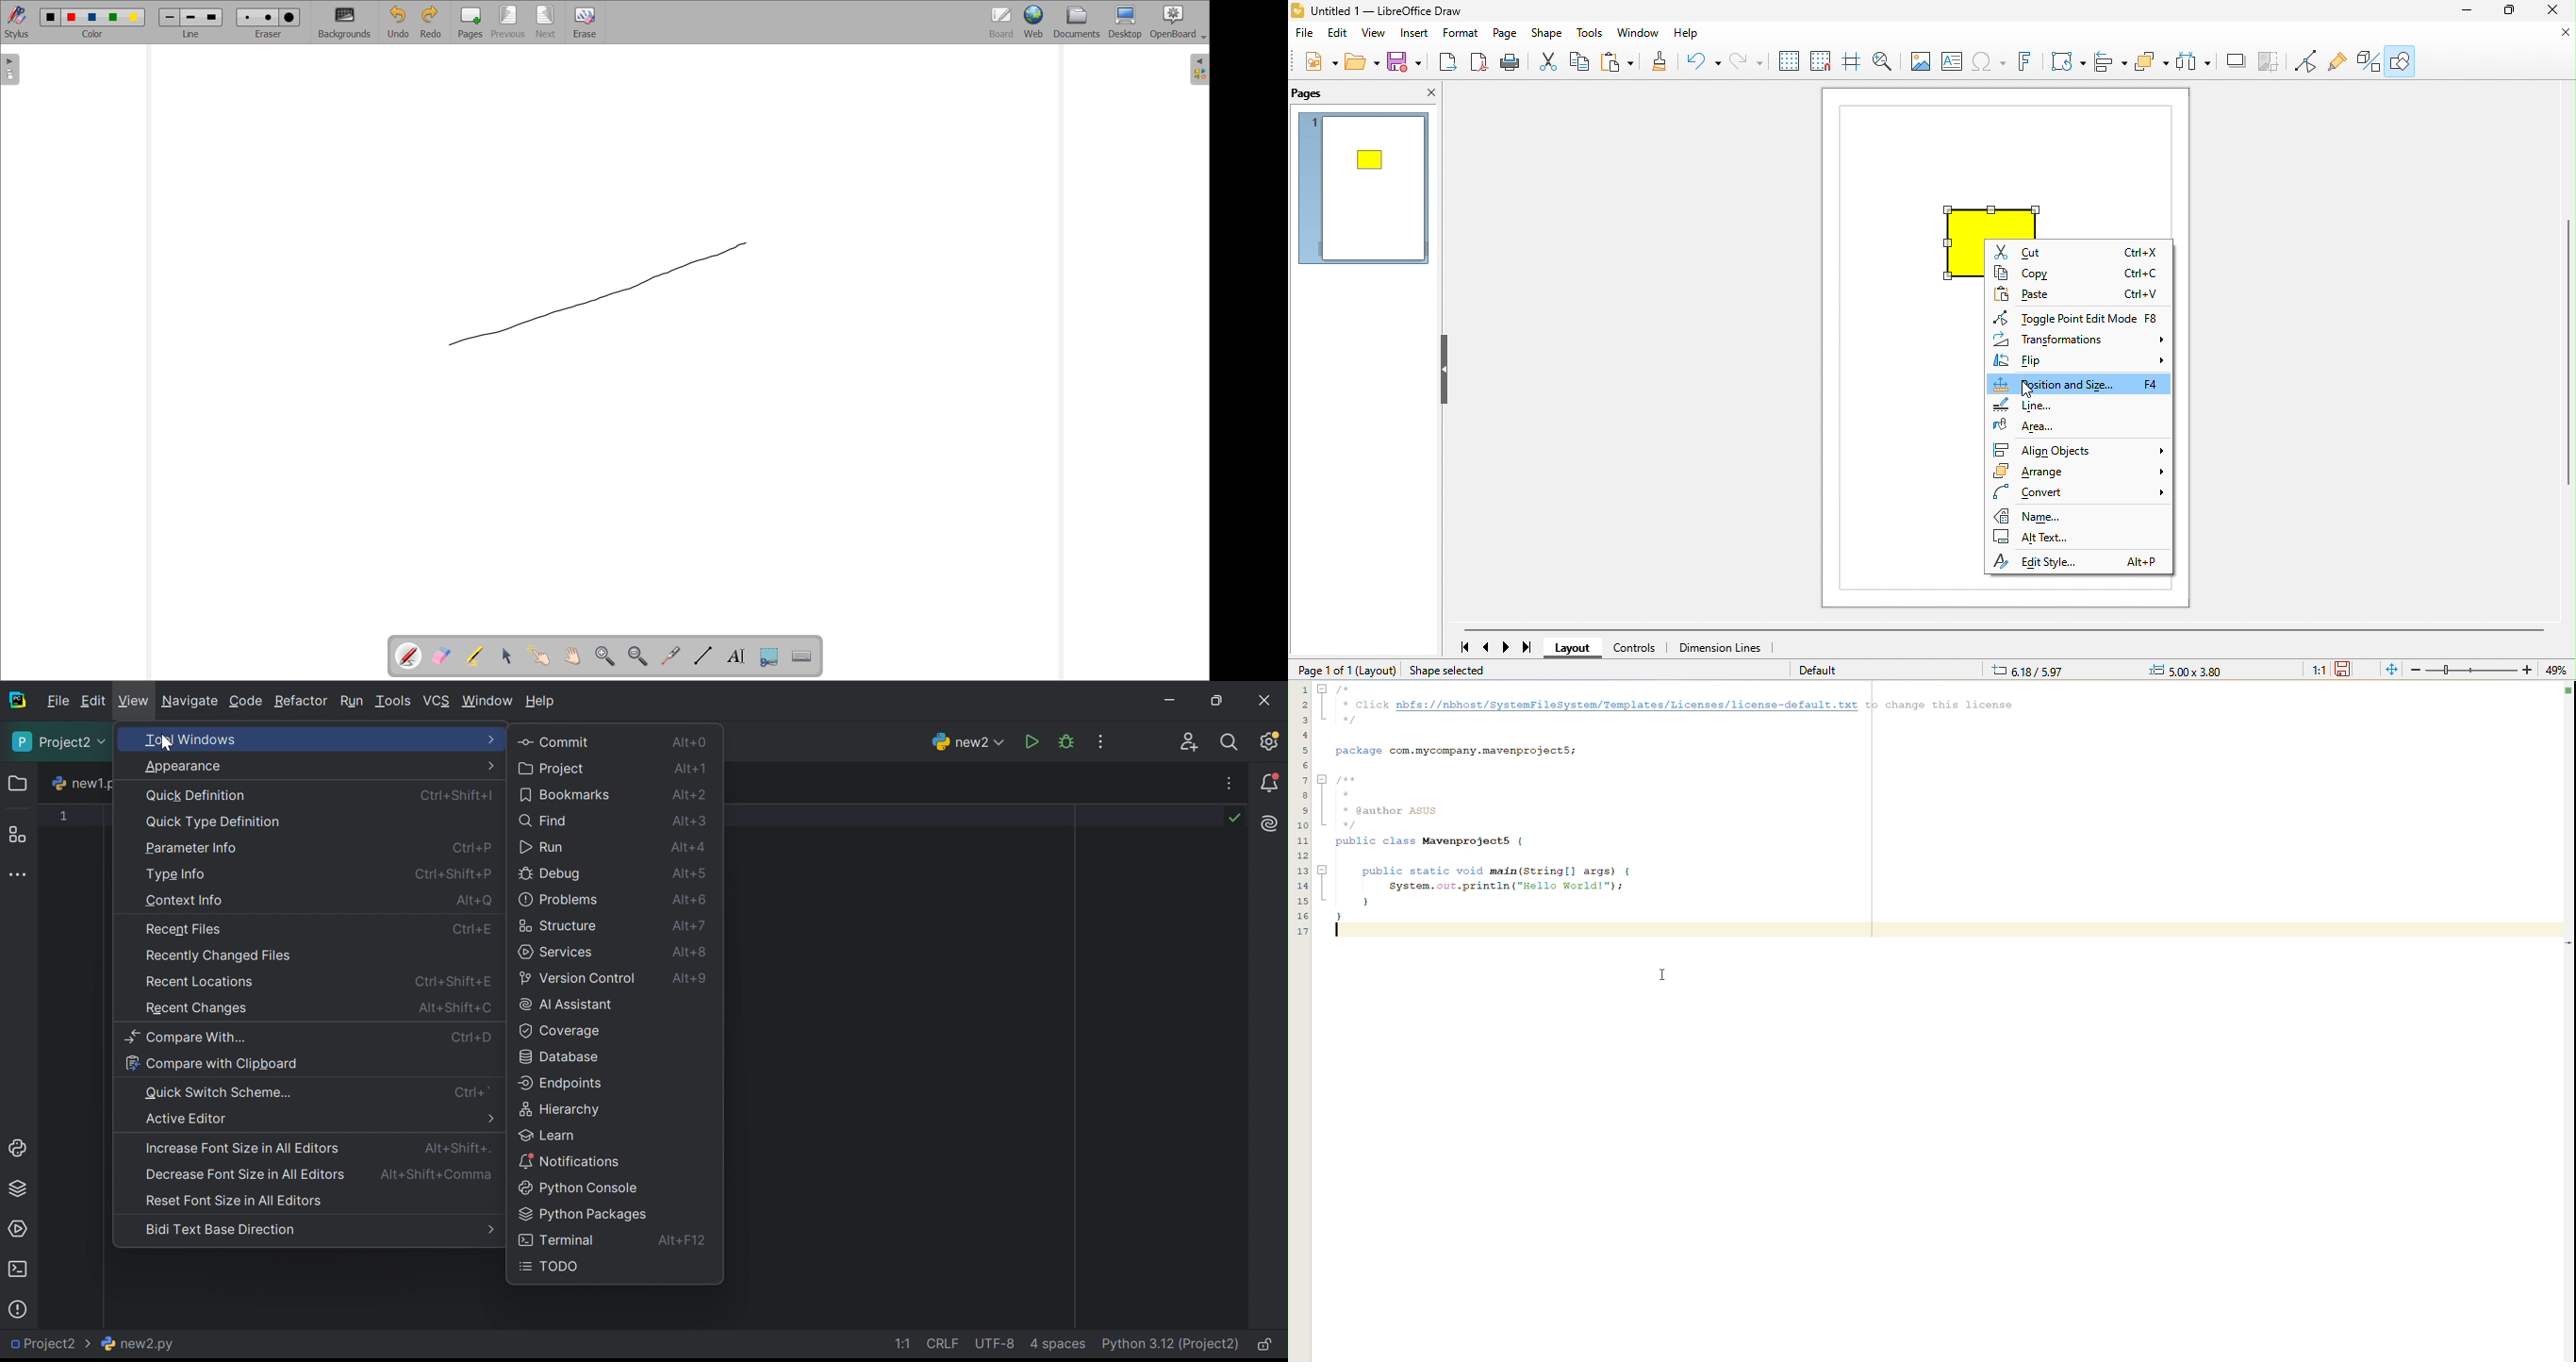 This screenshot has width=2576, height=1372. Describe the element at coordinates (19, 783) in the screenshot. I see `` at that location.